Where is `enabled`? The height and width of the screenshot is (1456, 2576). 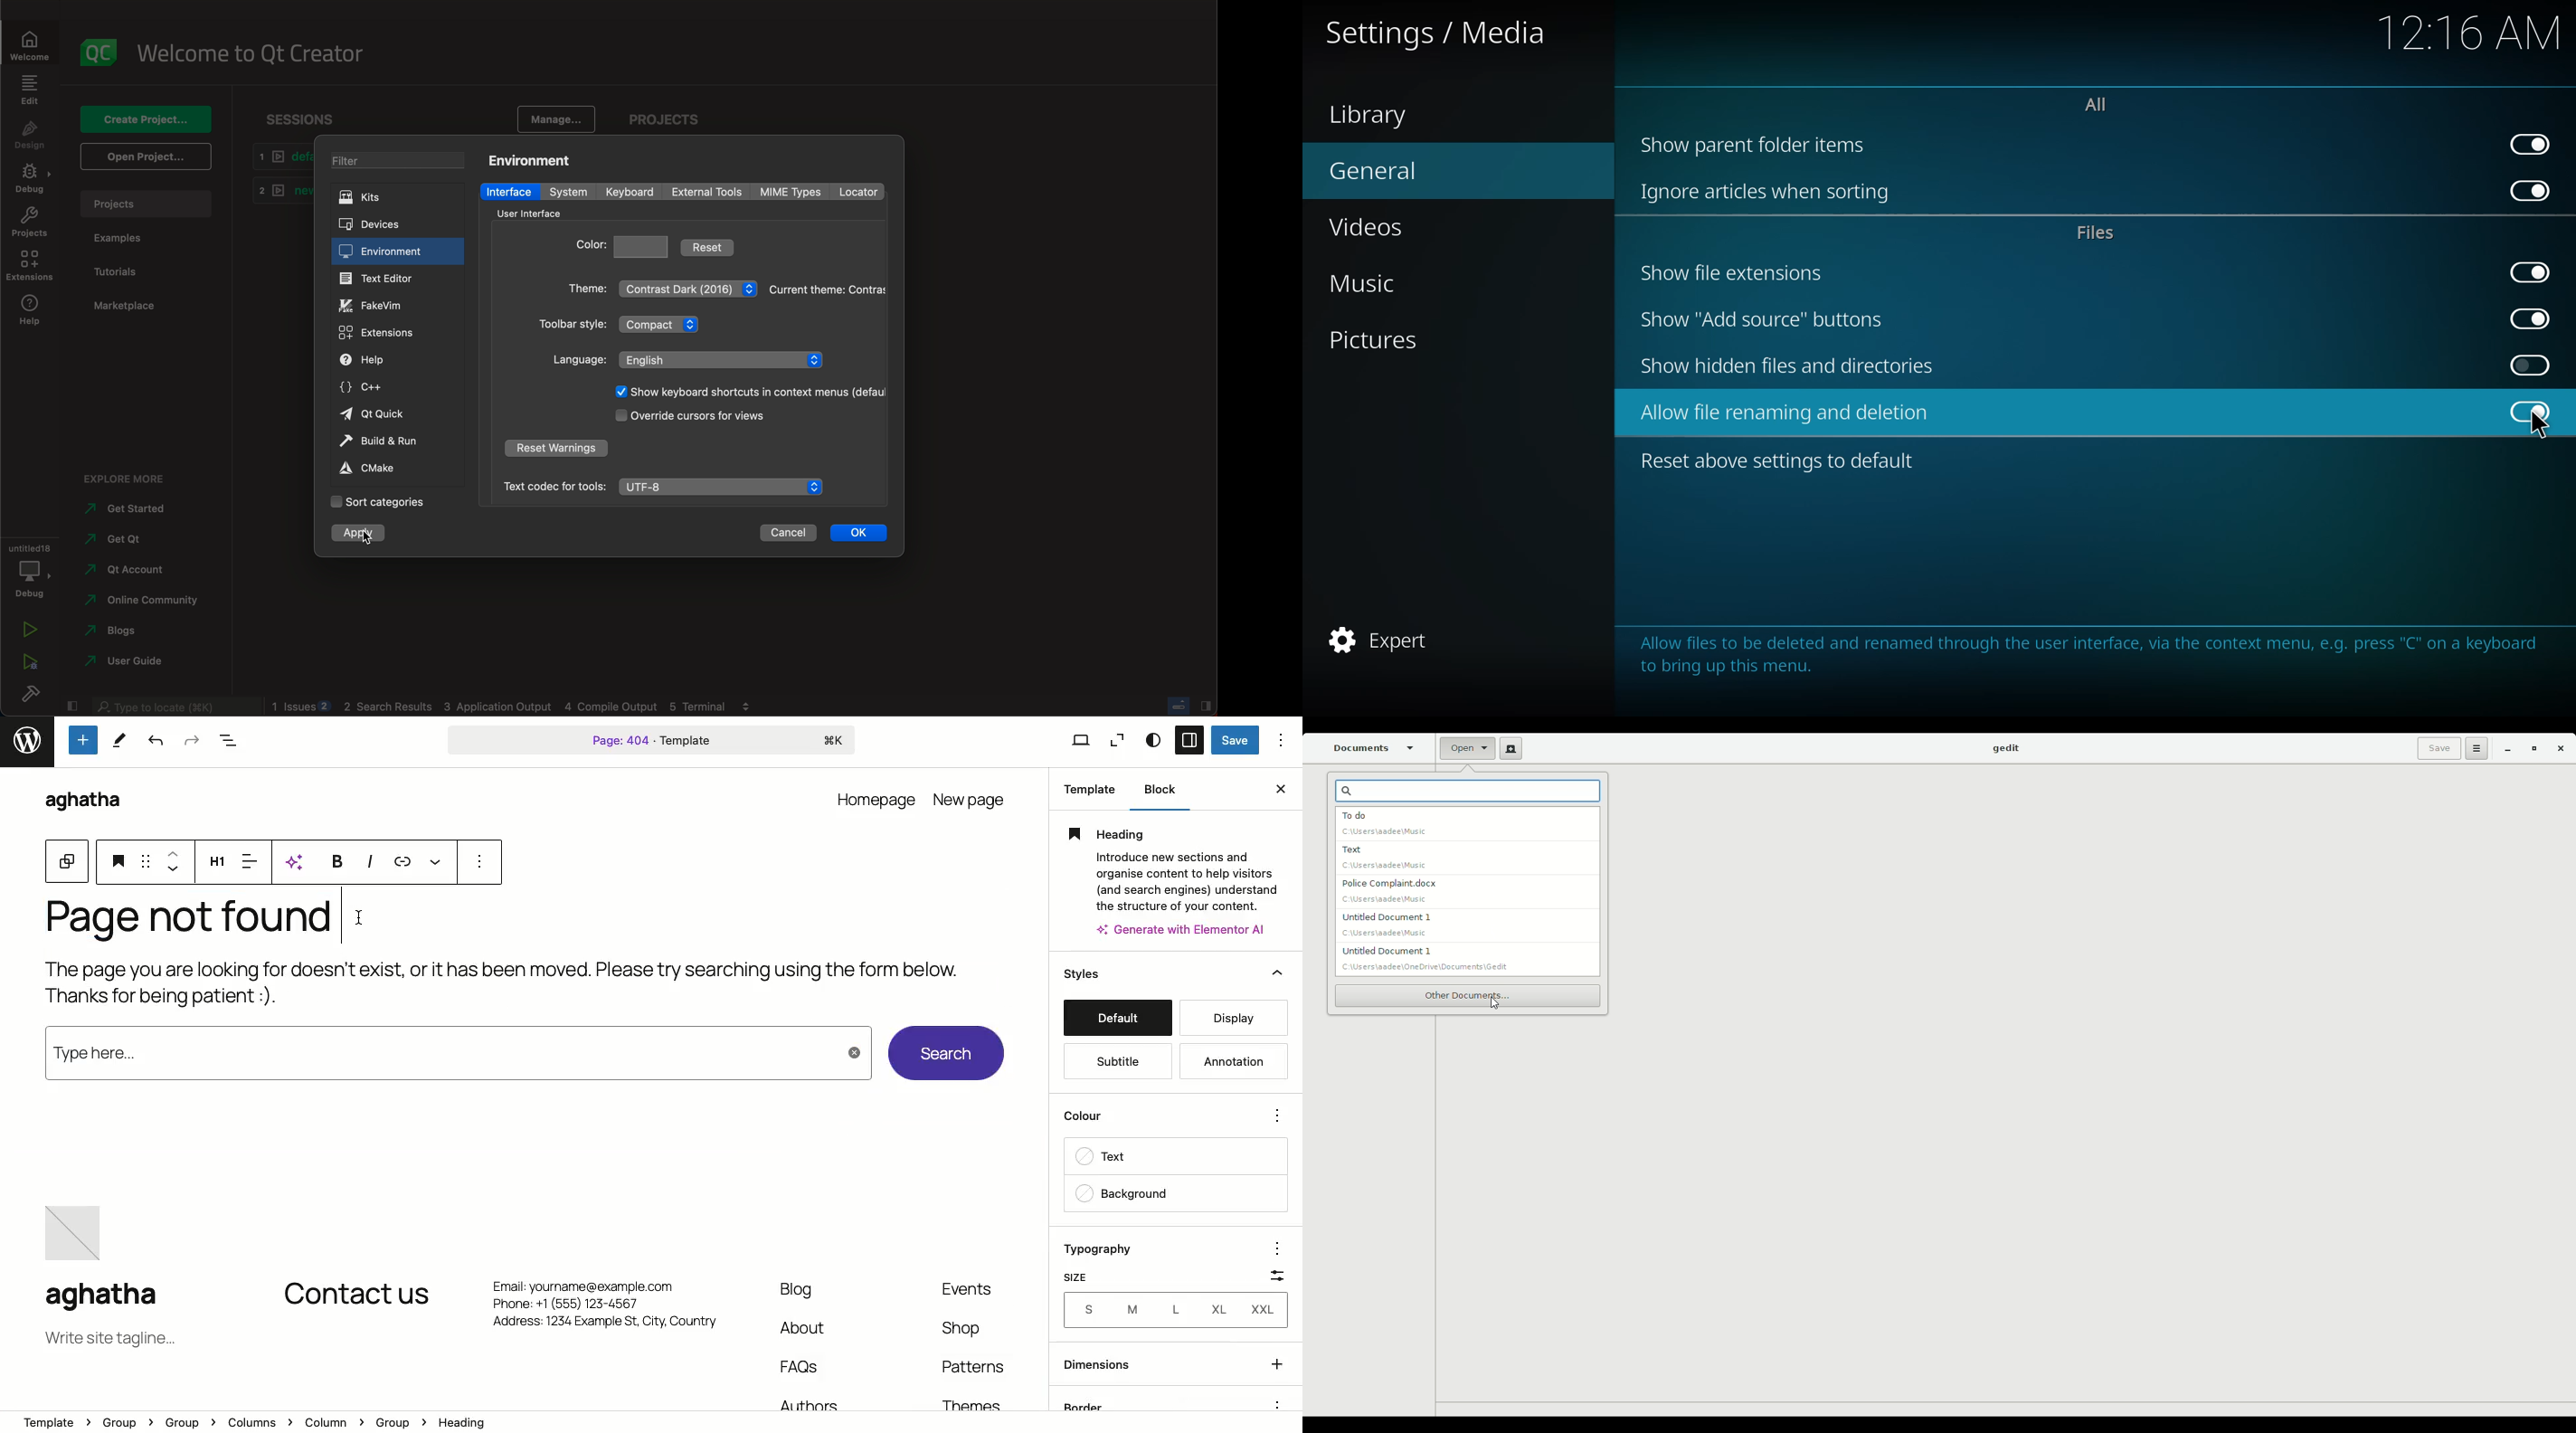
enabled is located at coordinates (2534, 191).